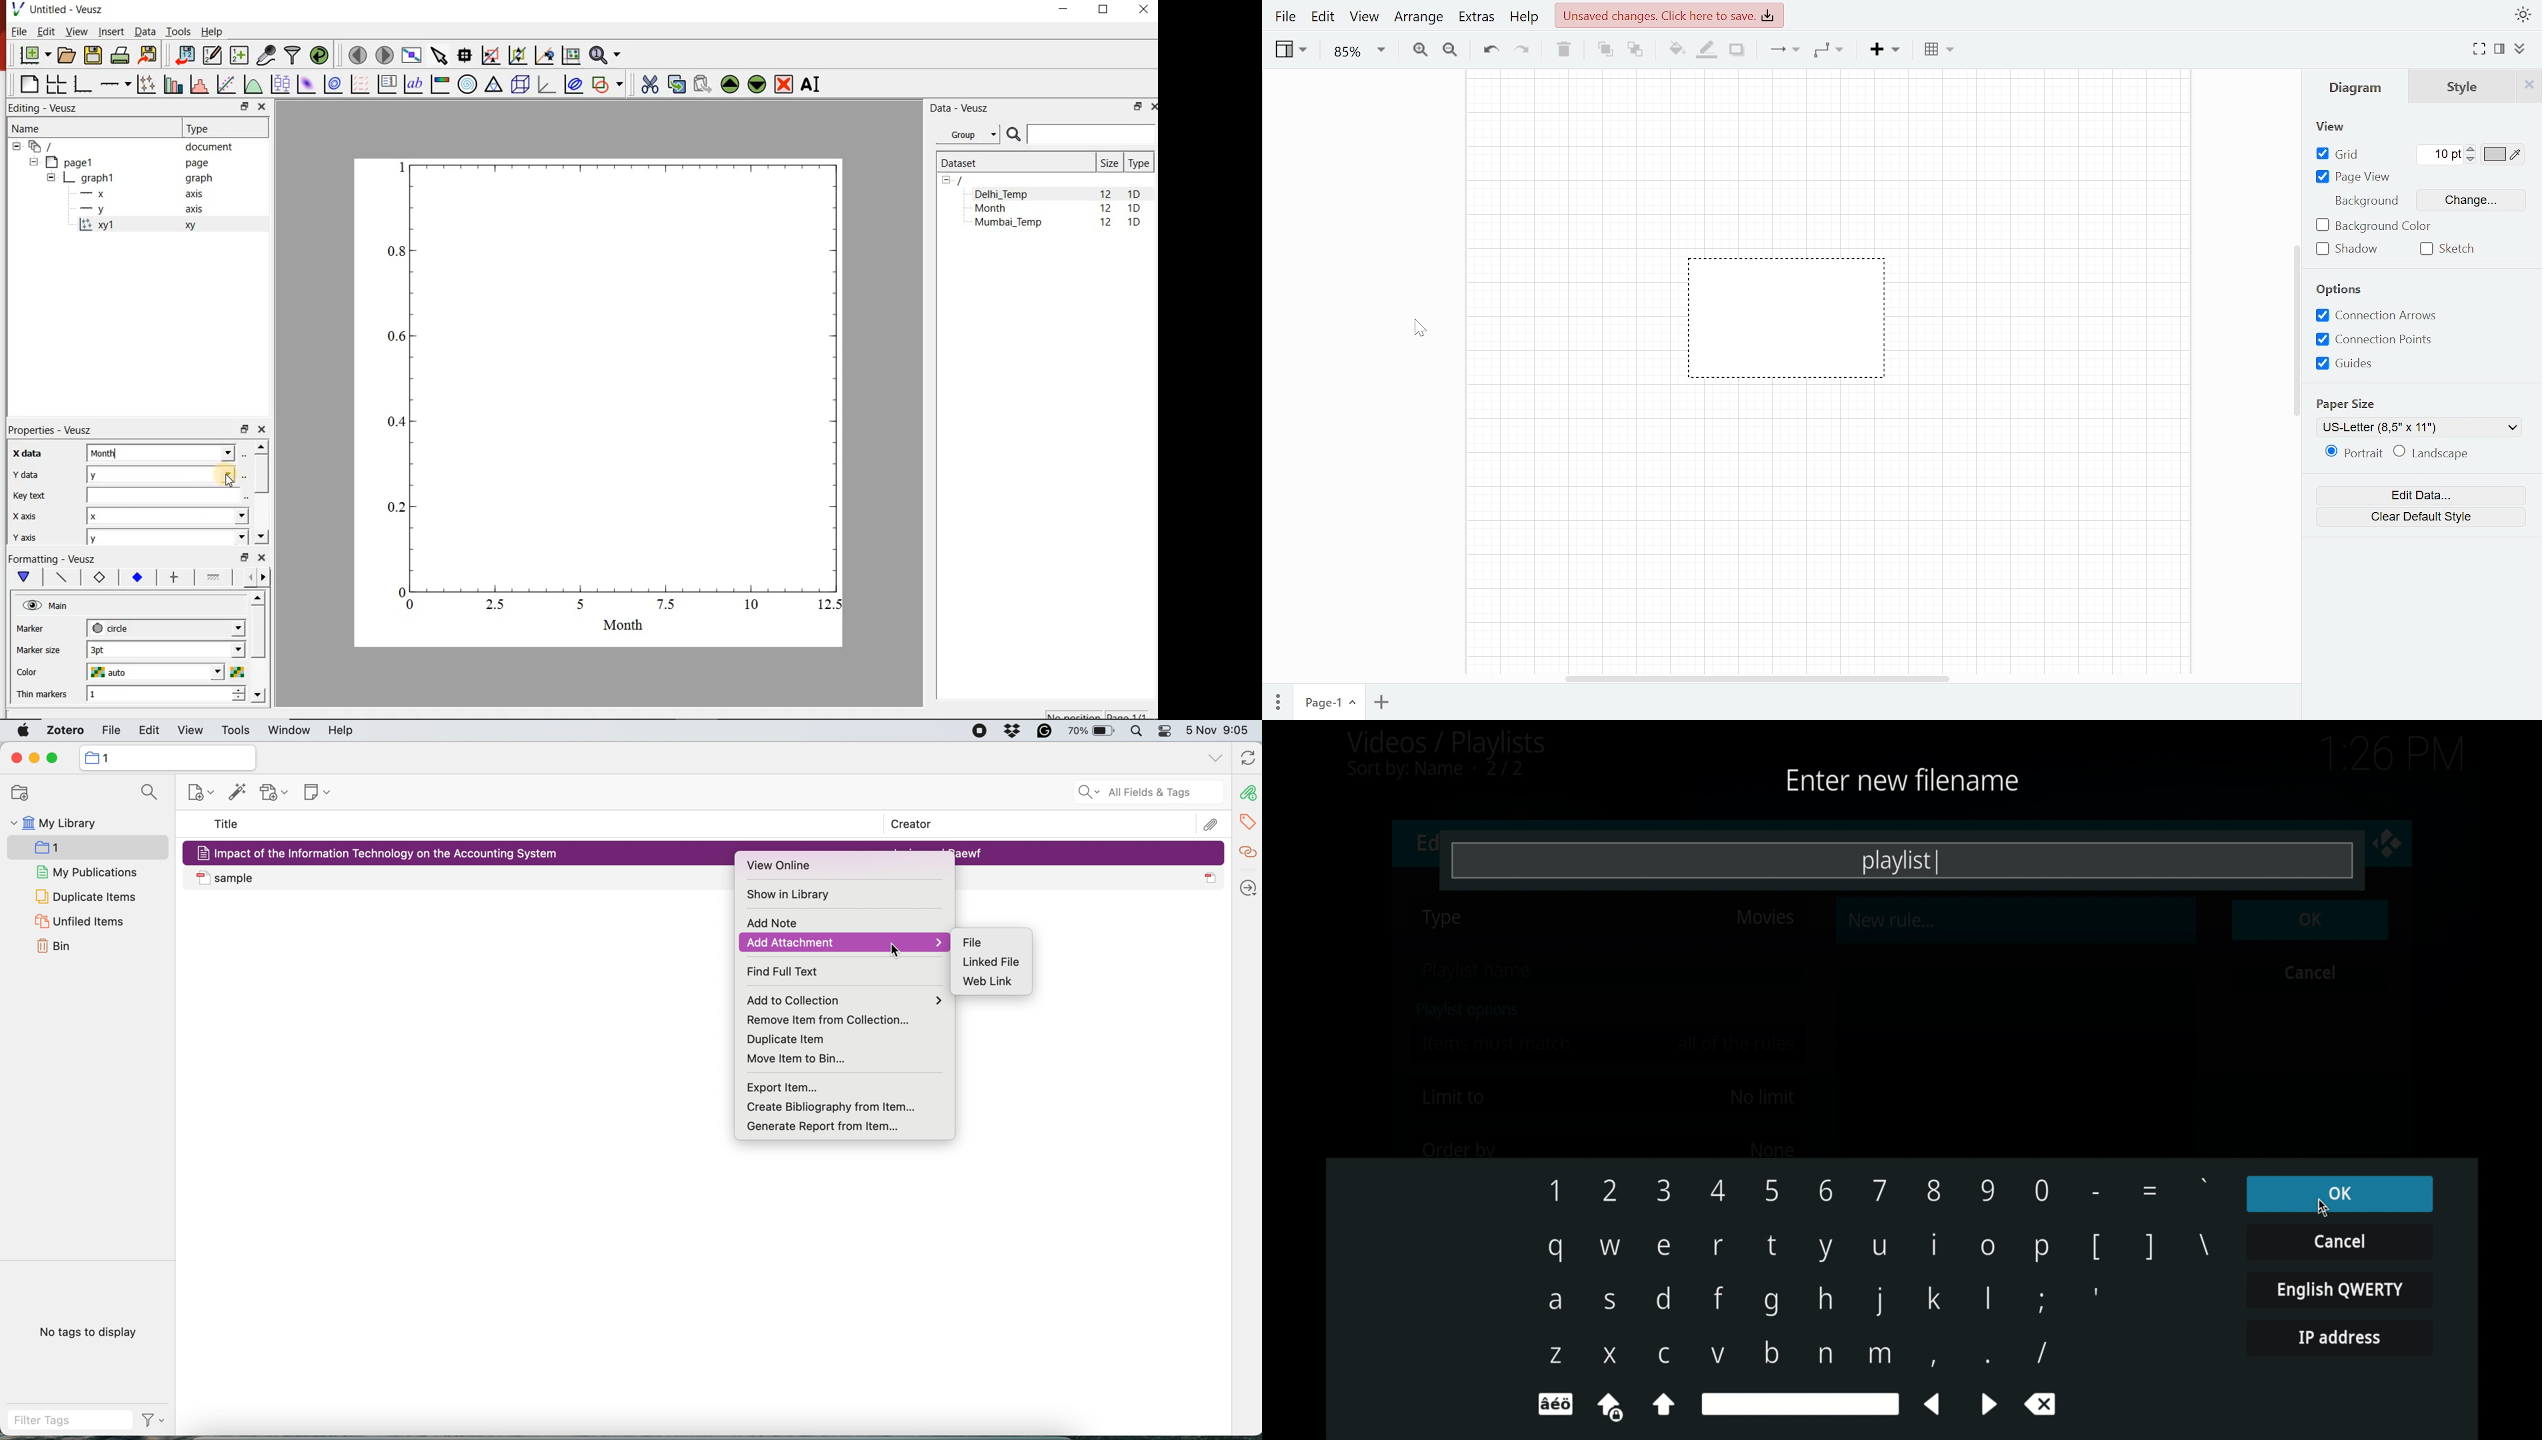 This screenshot has height=1456, width=2548. What do you see at coordinates (1523, 50) in the screenshot?
I see `Redo` at bounding box center [1523, 50].